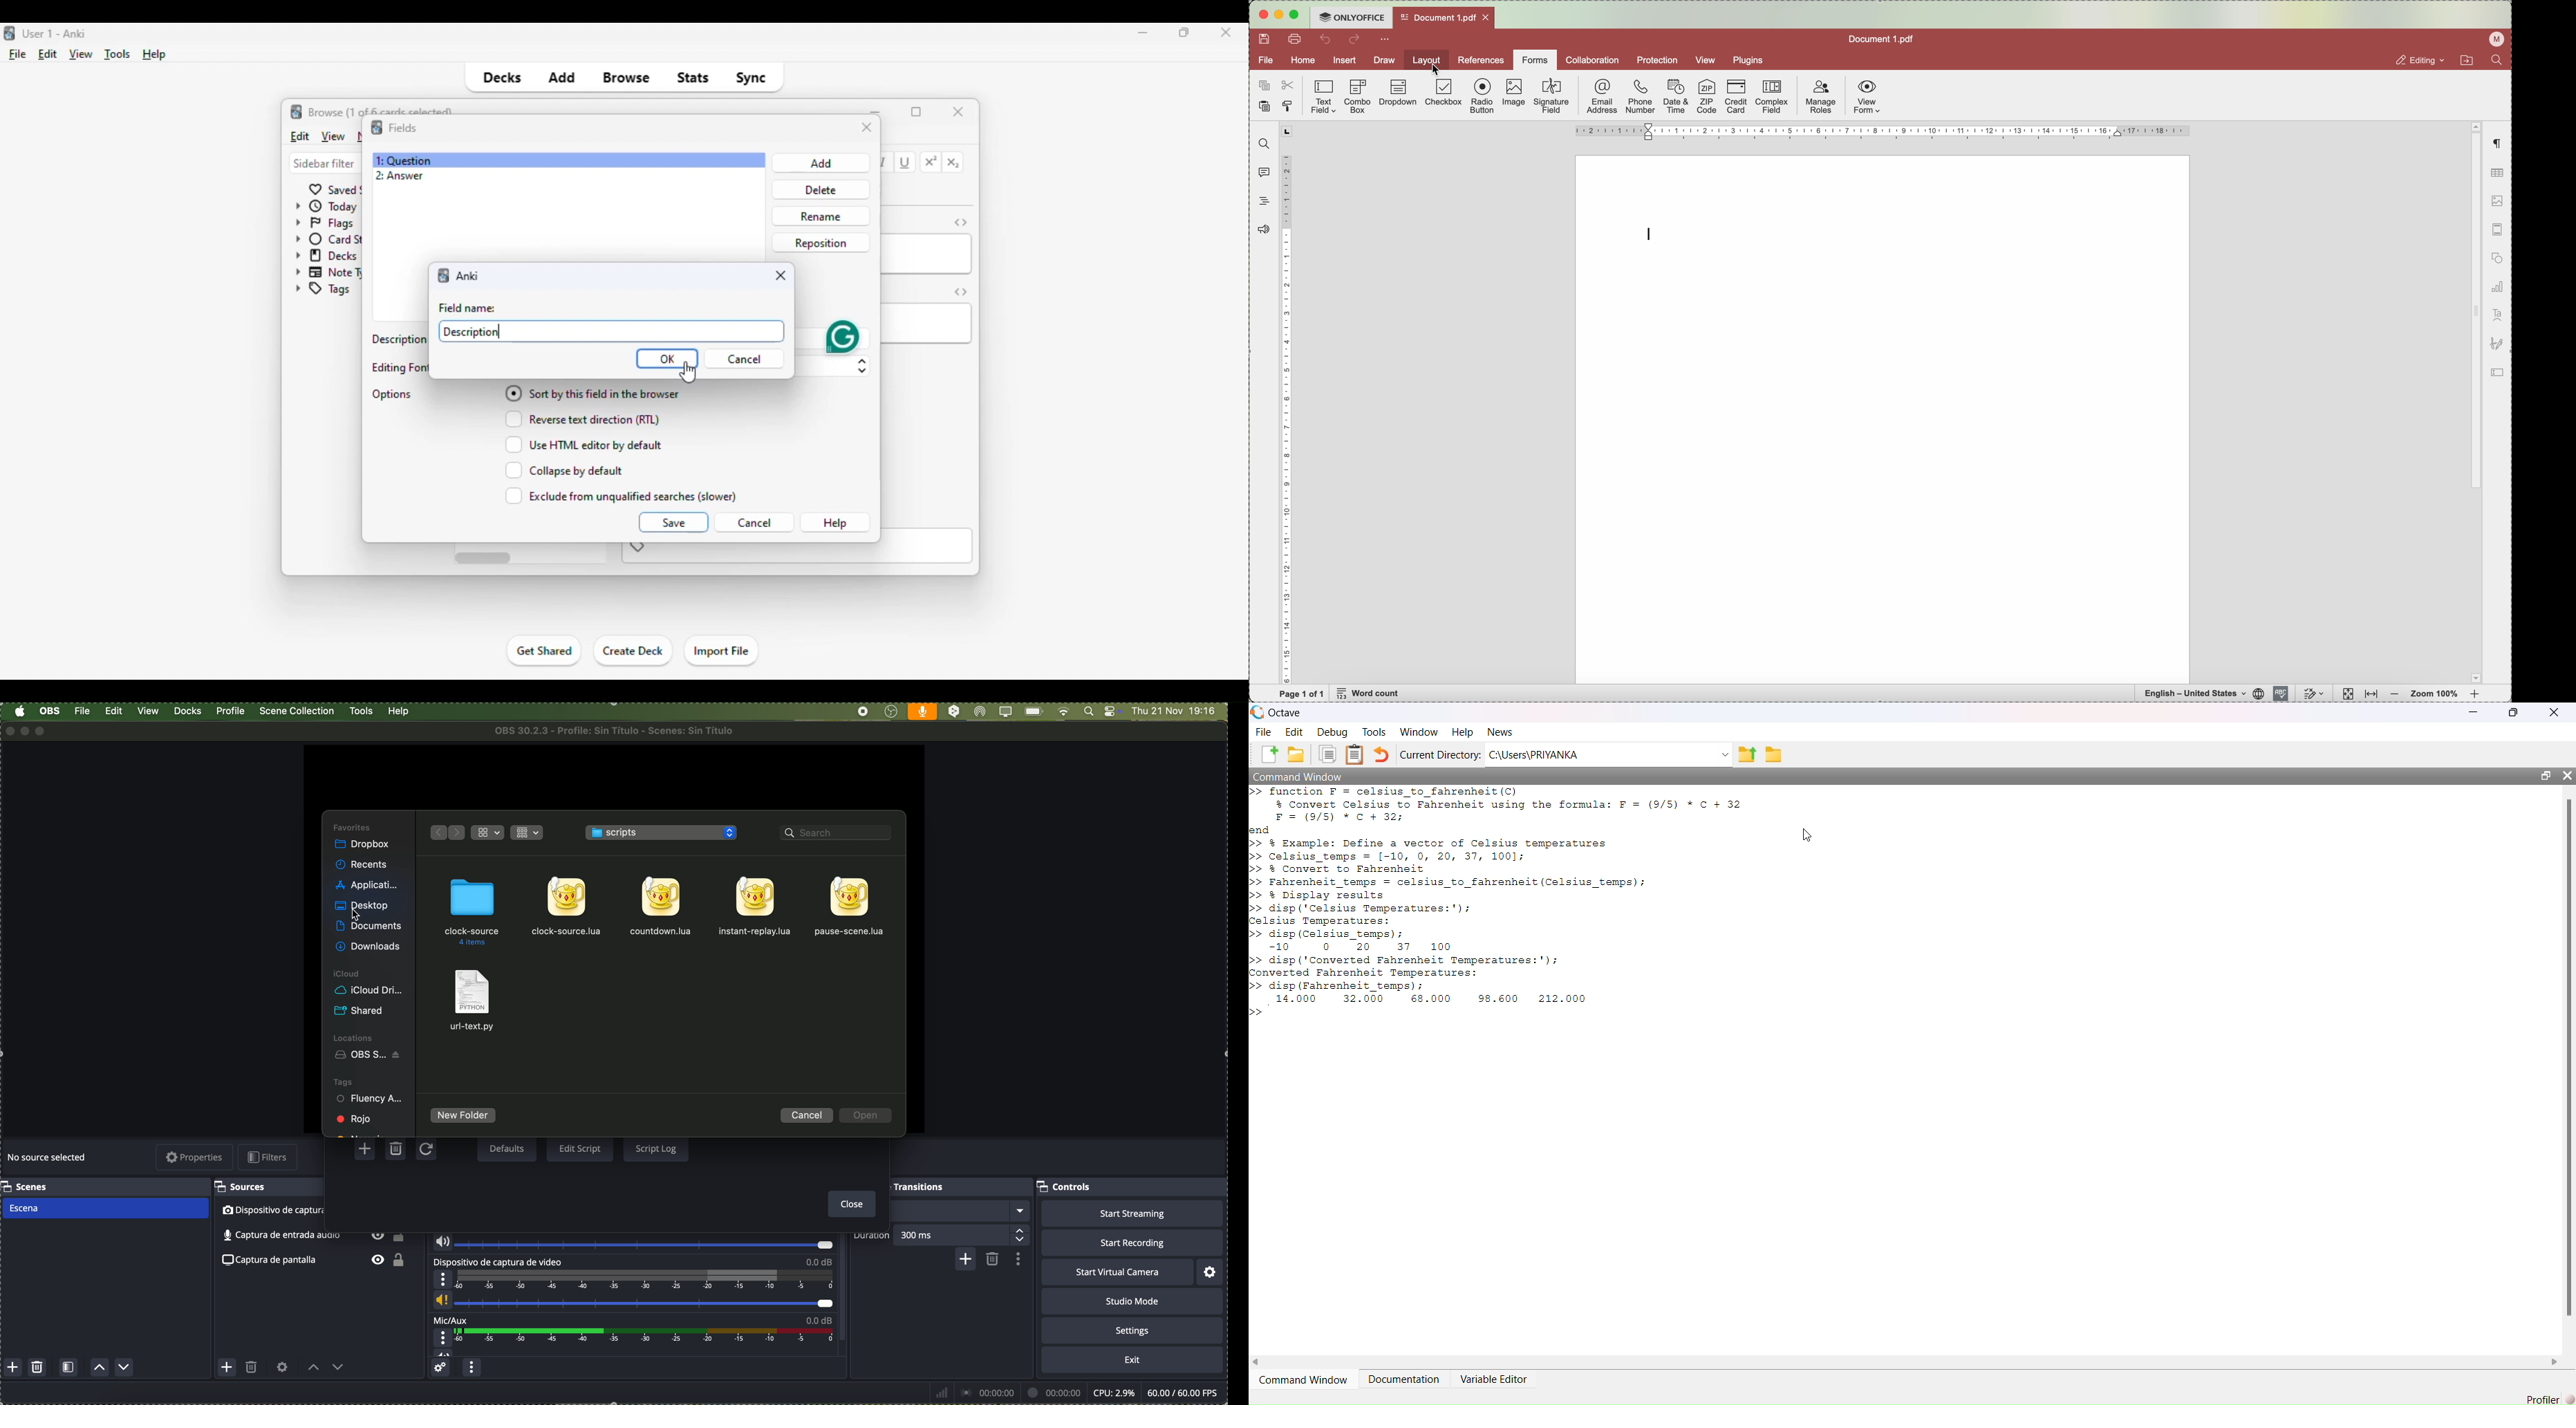 This screenshot has width=2576, height=1428. What do you see at coordinates (69, 1368) in the screenshot?
I see `open scene filters` at bounding box center [69, 1368].